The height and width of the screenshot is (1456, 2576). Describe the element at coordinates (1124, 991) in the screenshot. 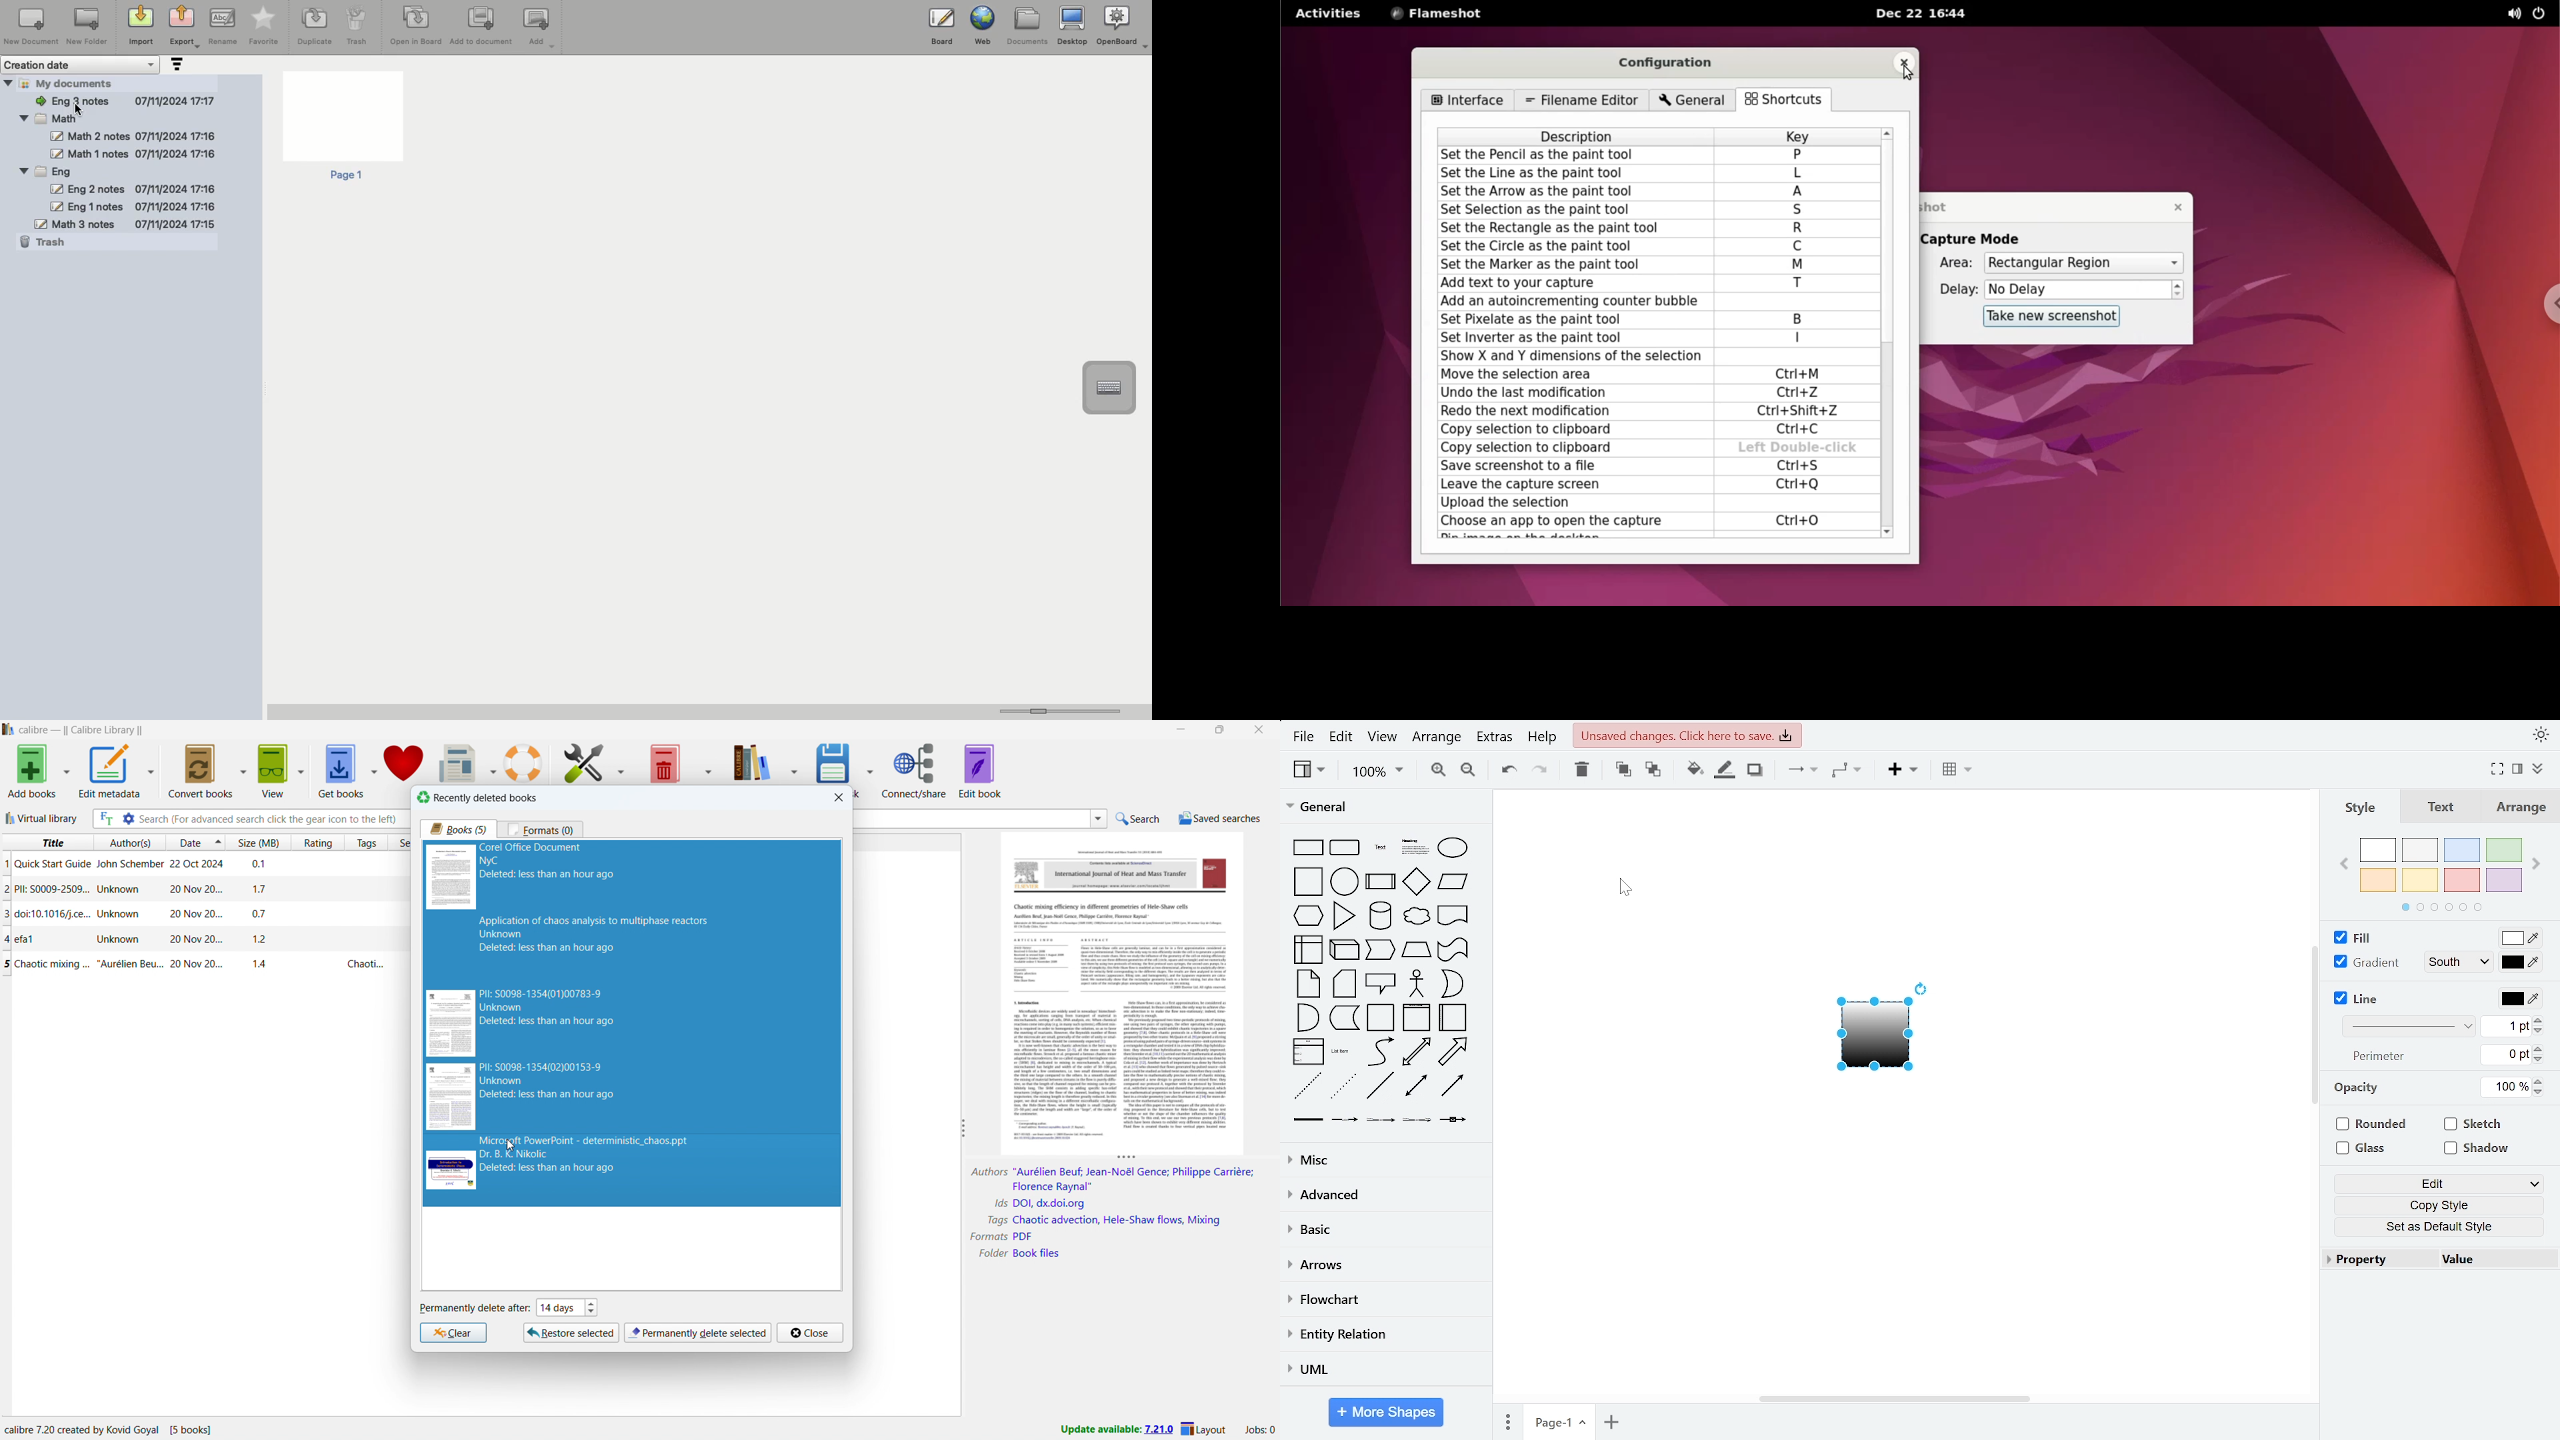

I see `double click to open book details window` at that location.